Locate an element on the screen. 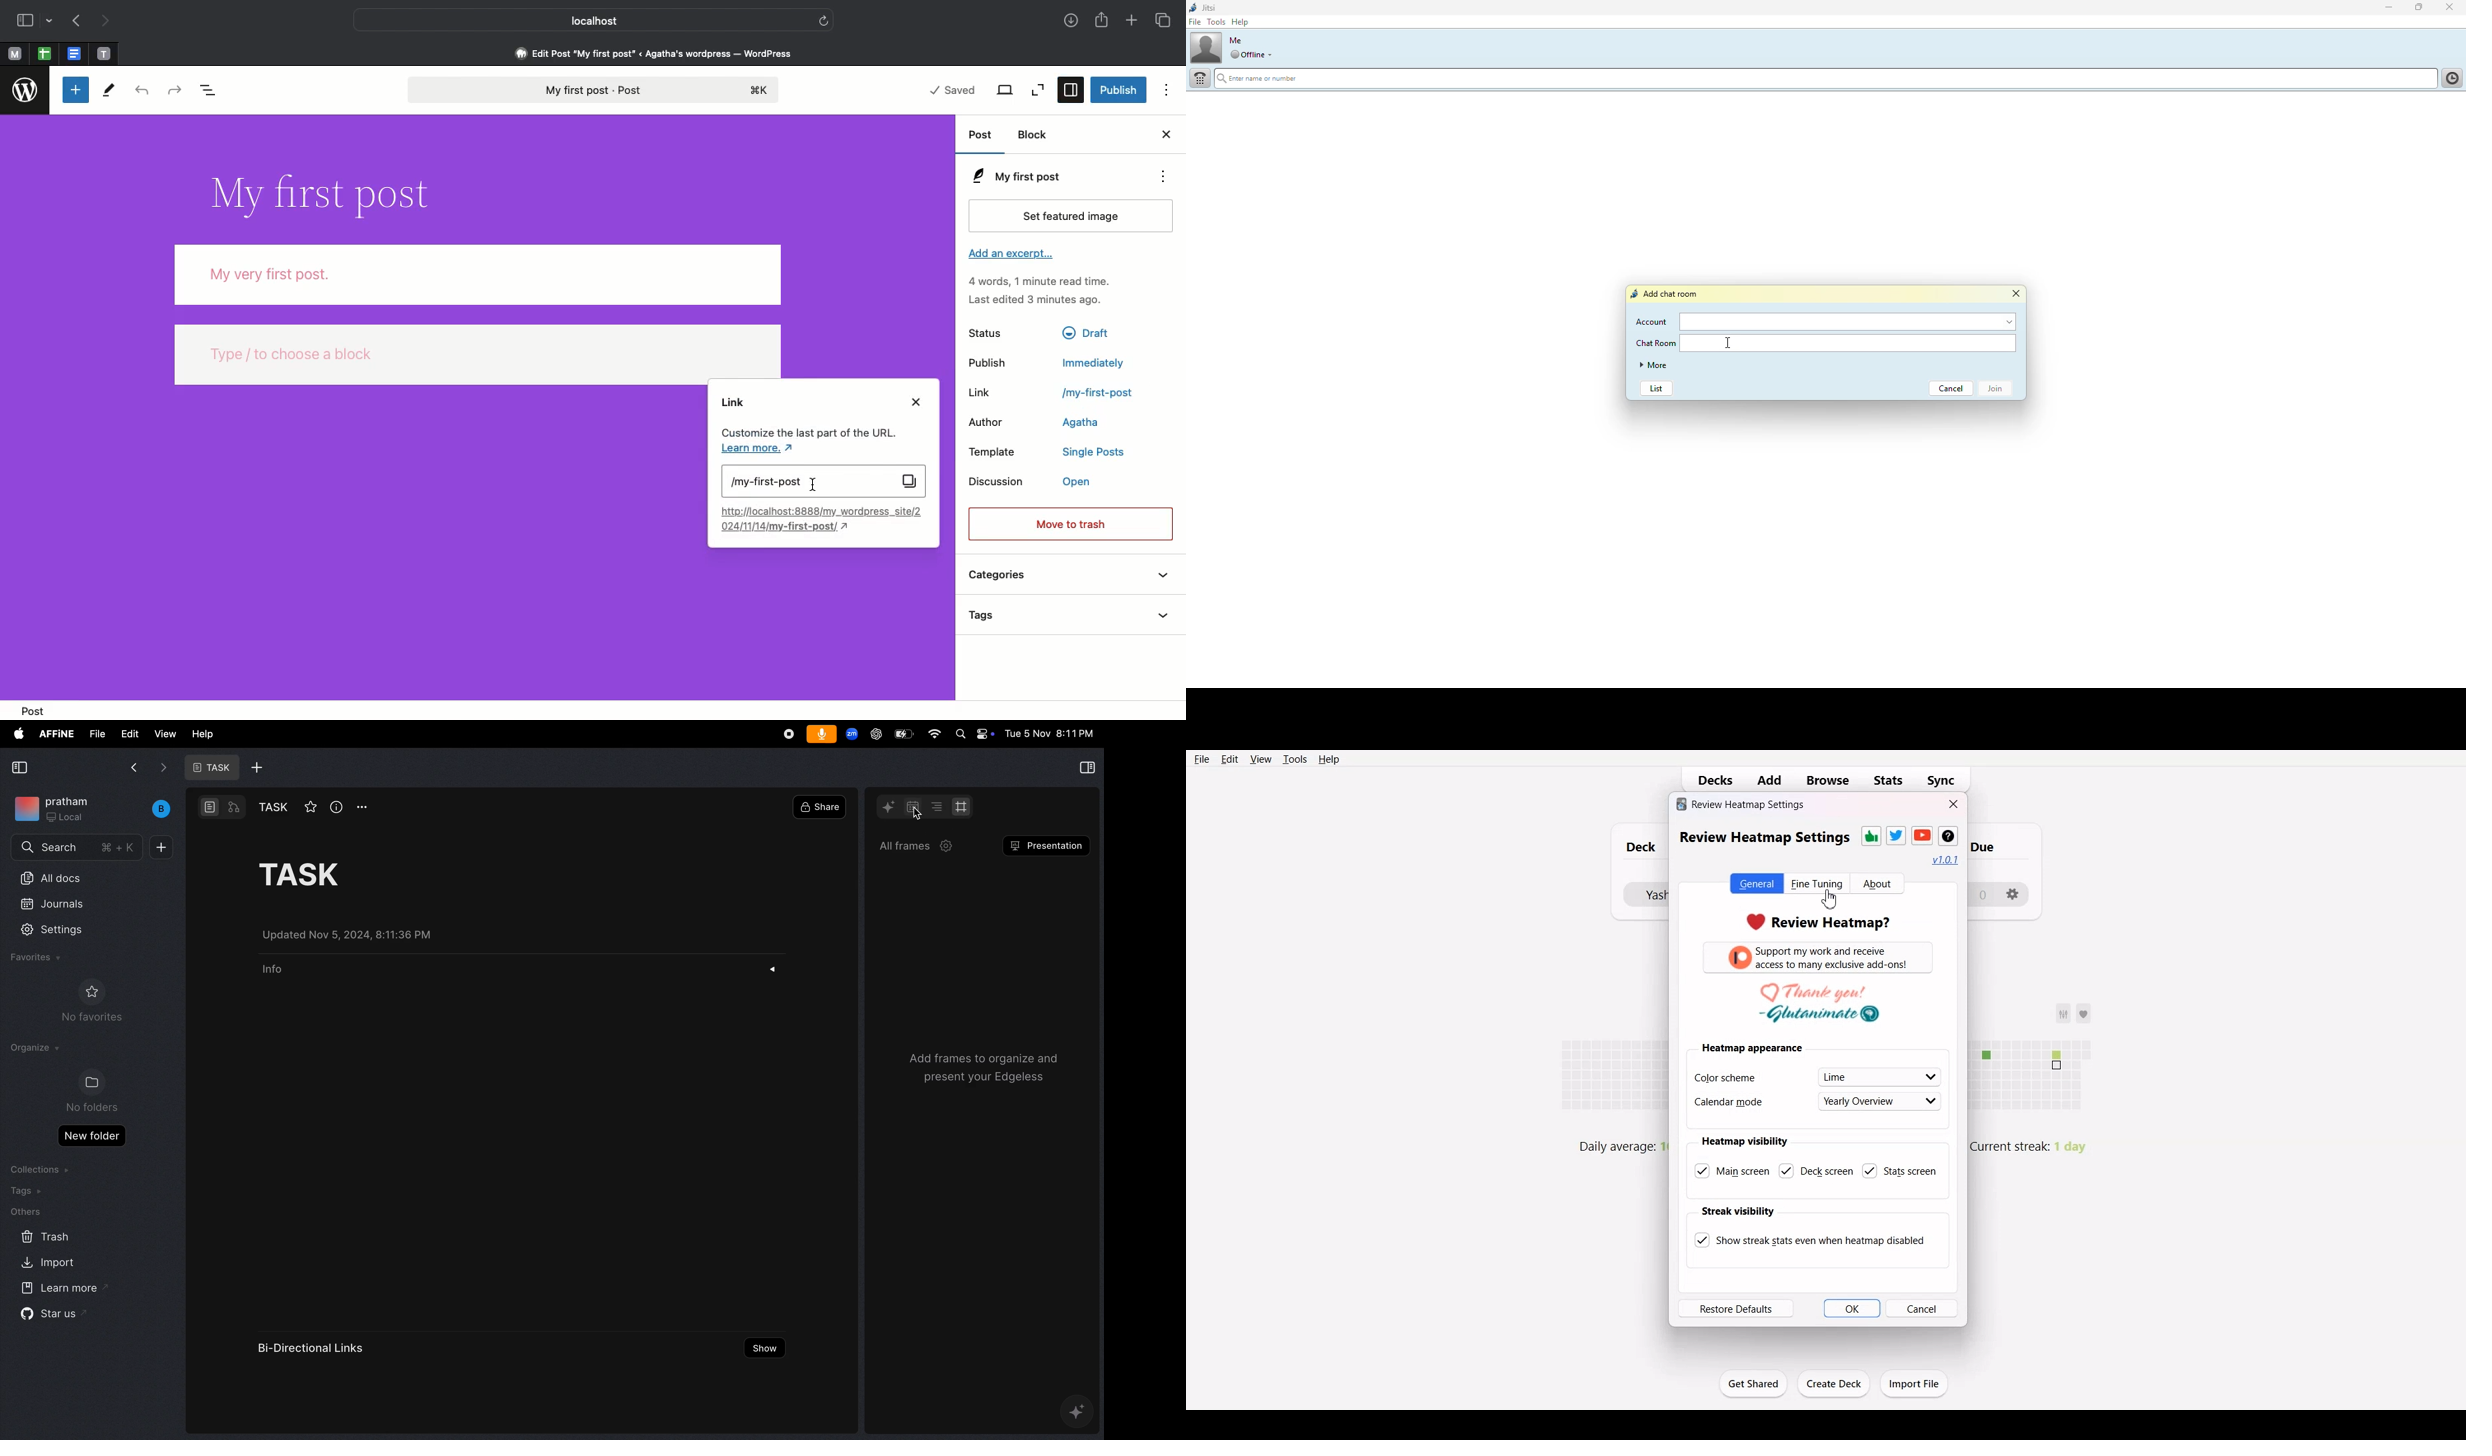 Image resolution: width=2492 pixels, height=1456 pixels. Thums-up is located at coordinates (1870, 836).